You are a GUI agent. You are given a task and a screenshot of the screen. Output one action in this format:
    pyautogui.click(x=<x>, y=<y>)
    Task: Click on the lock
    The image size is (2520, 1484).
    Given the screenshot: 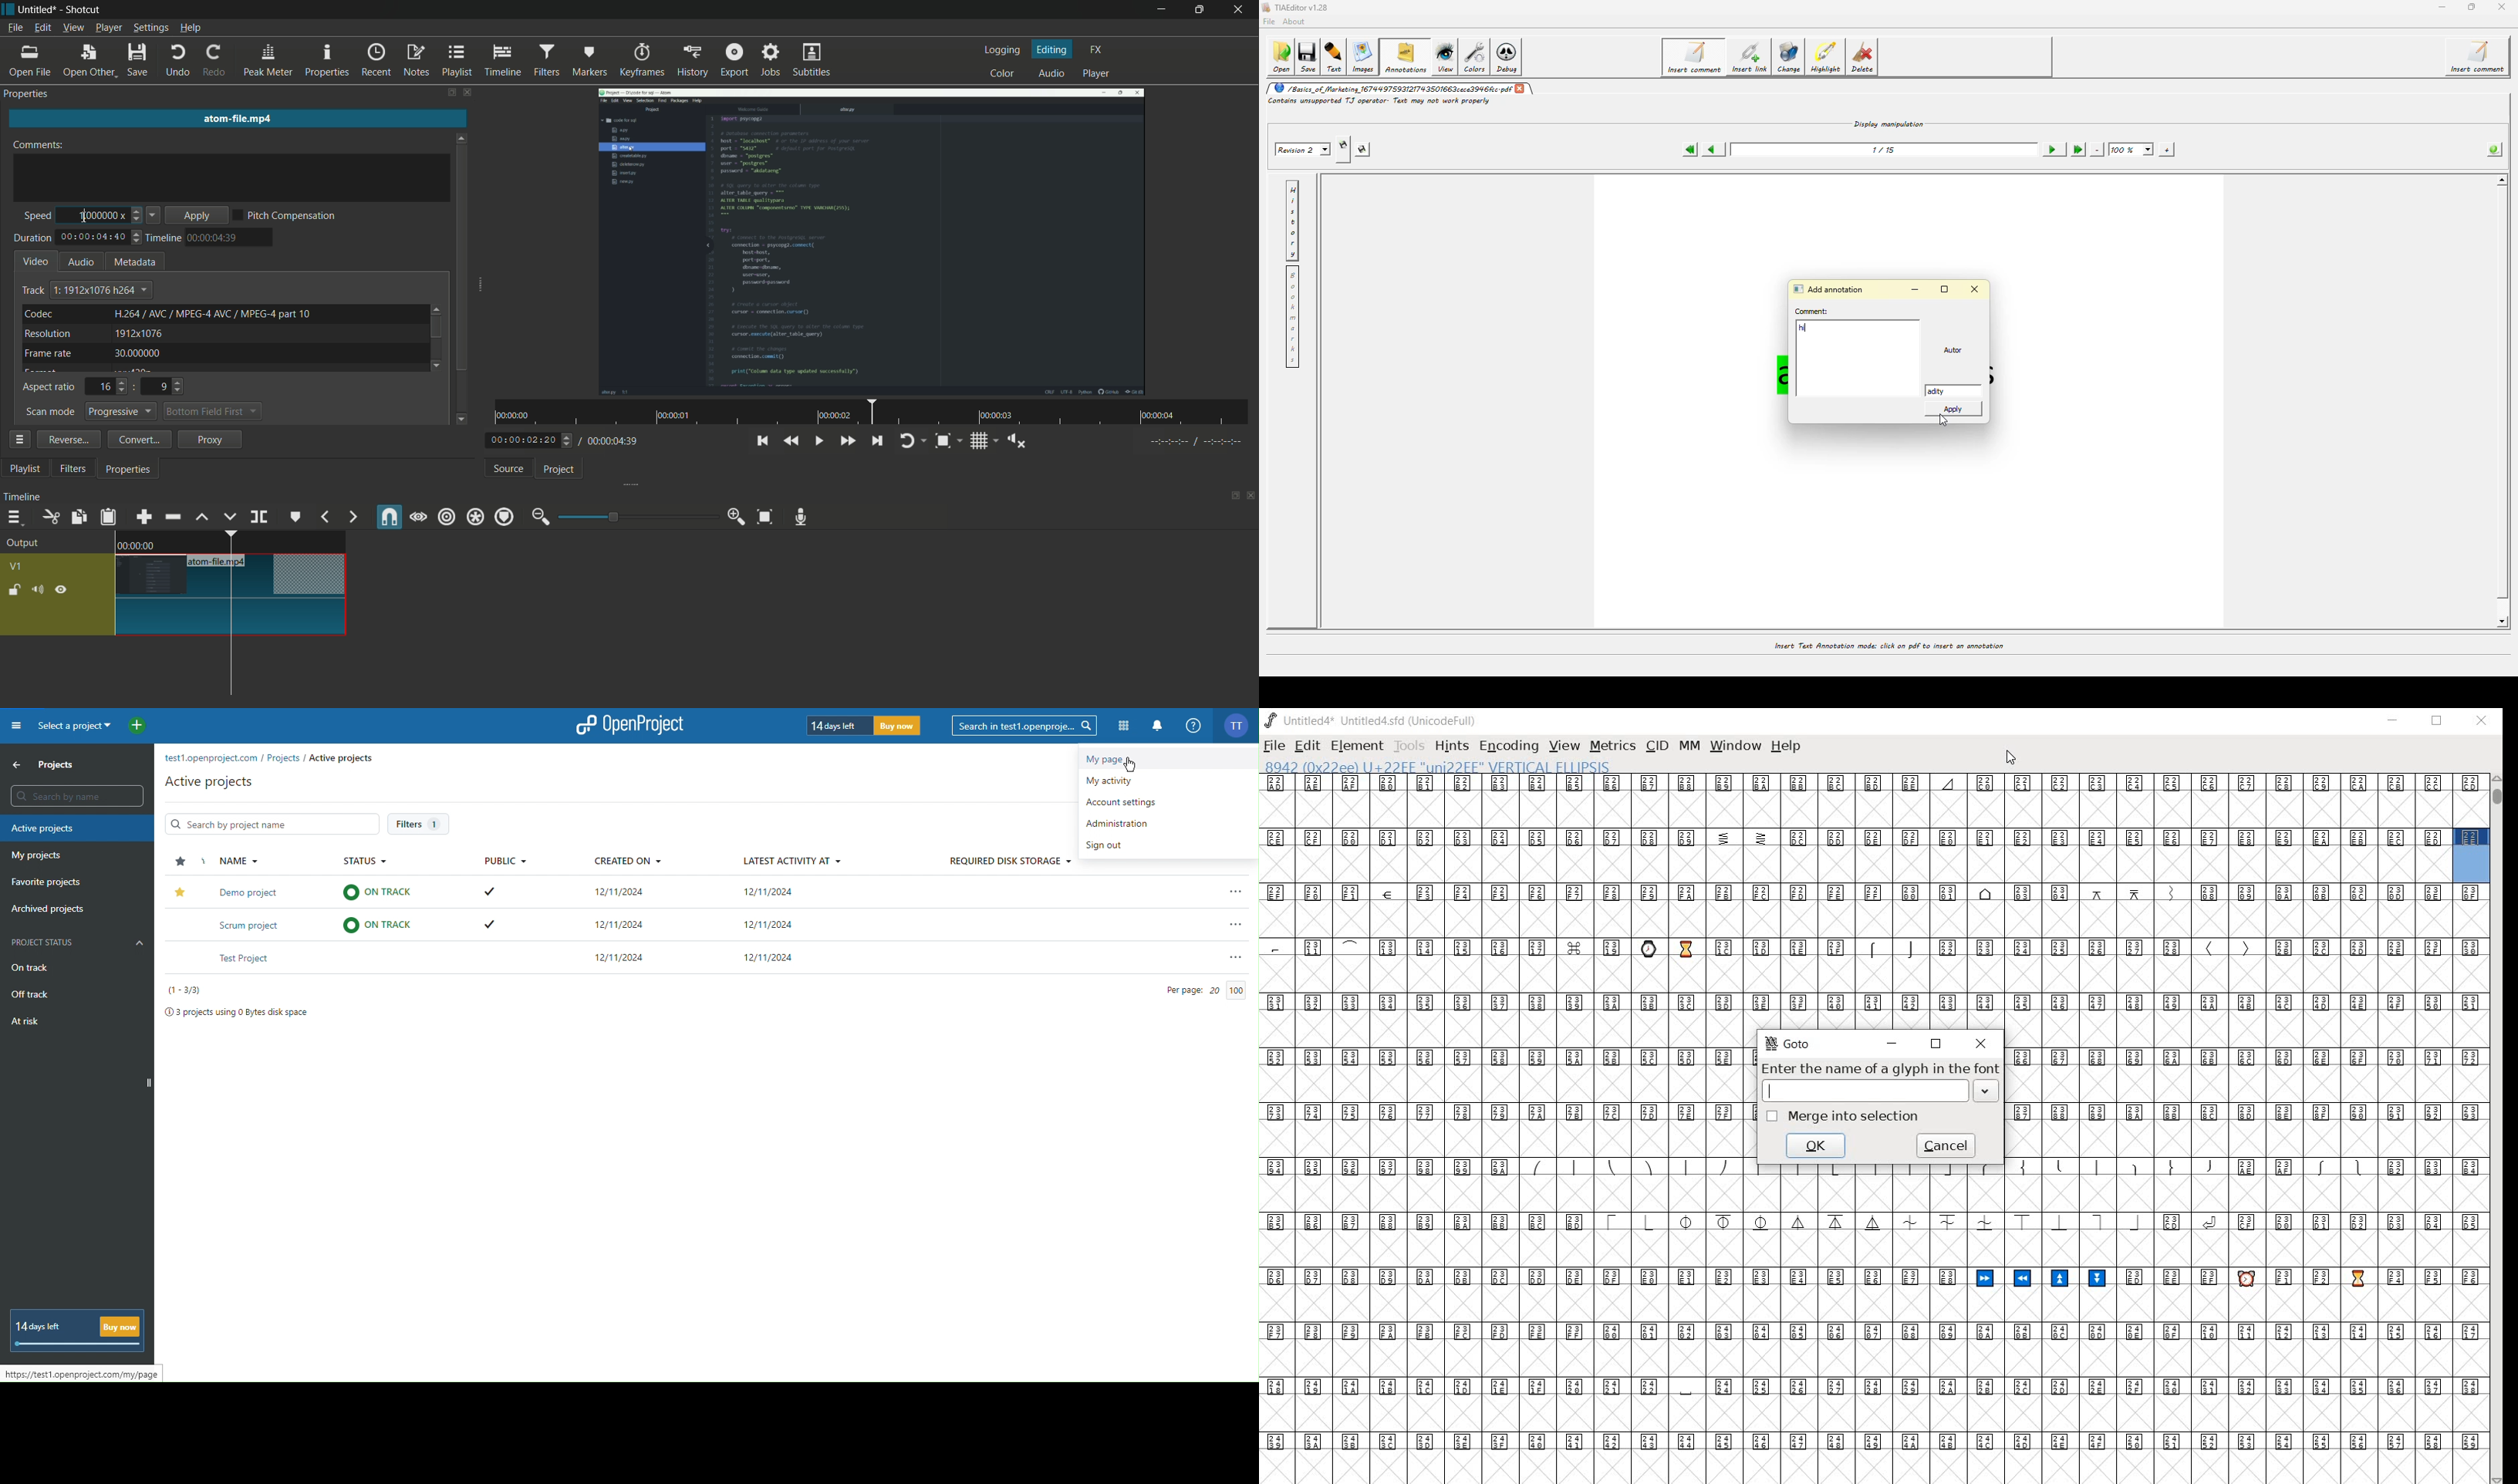 What is the action you would take?
    pyautogui.click(x=15, y=591)
    